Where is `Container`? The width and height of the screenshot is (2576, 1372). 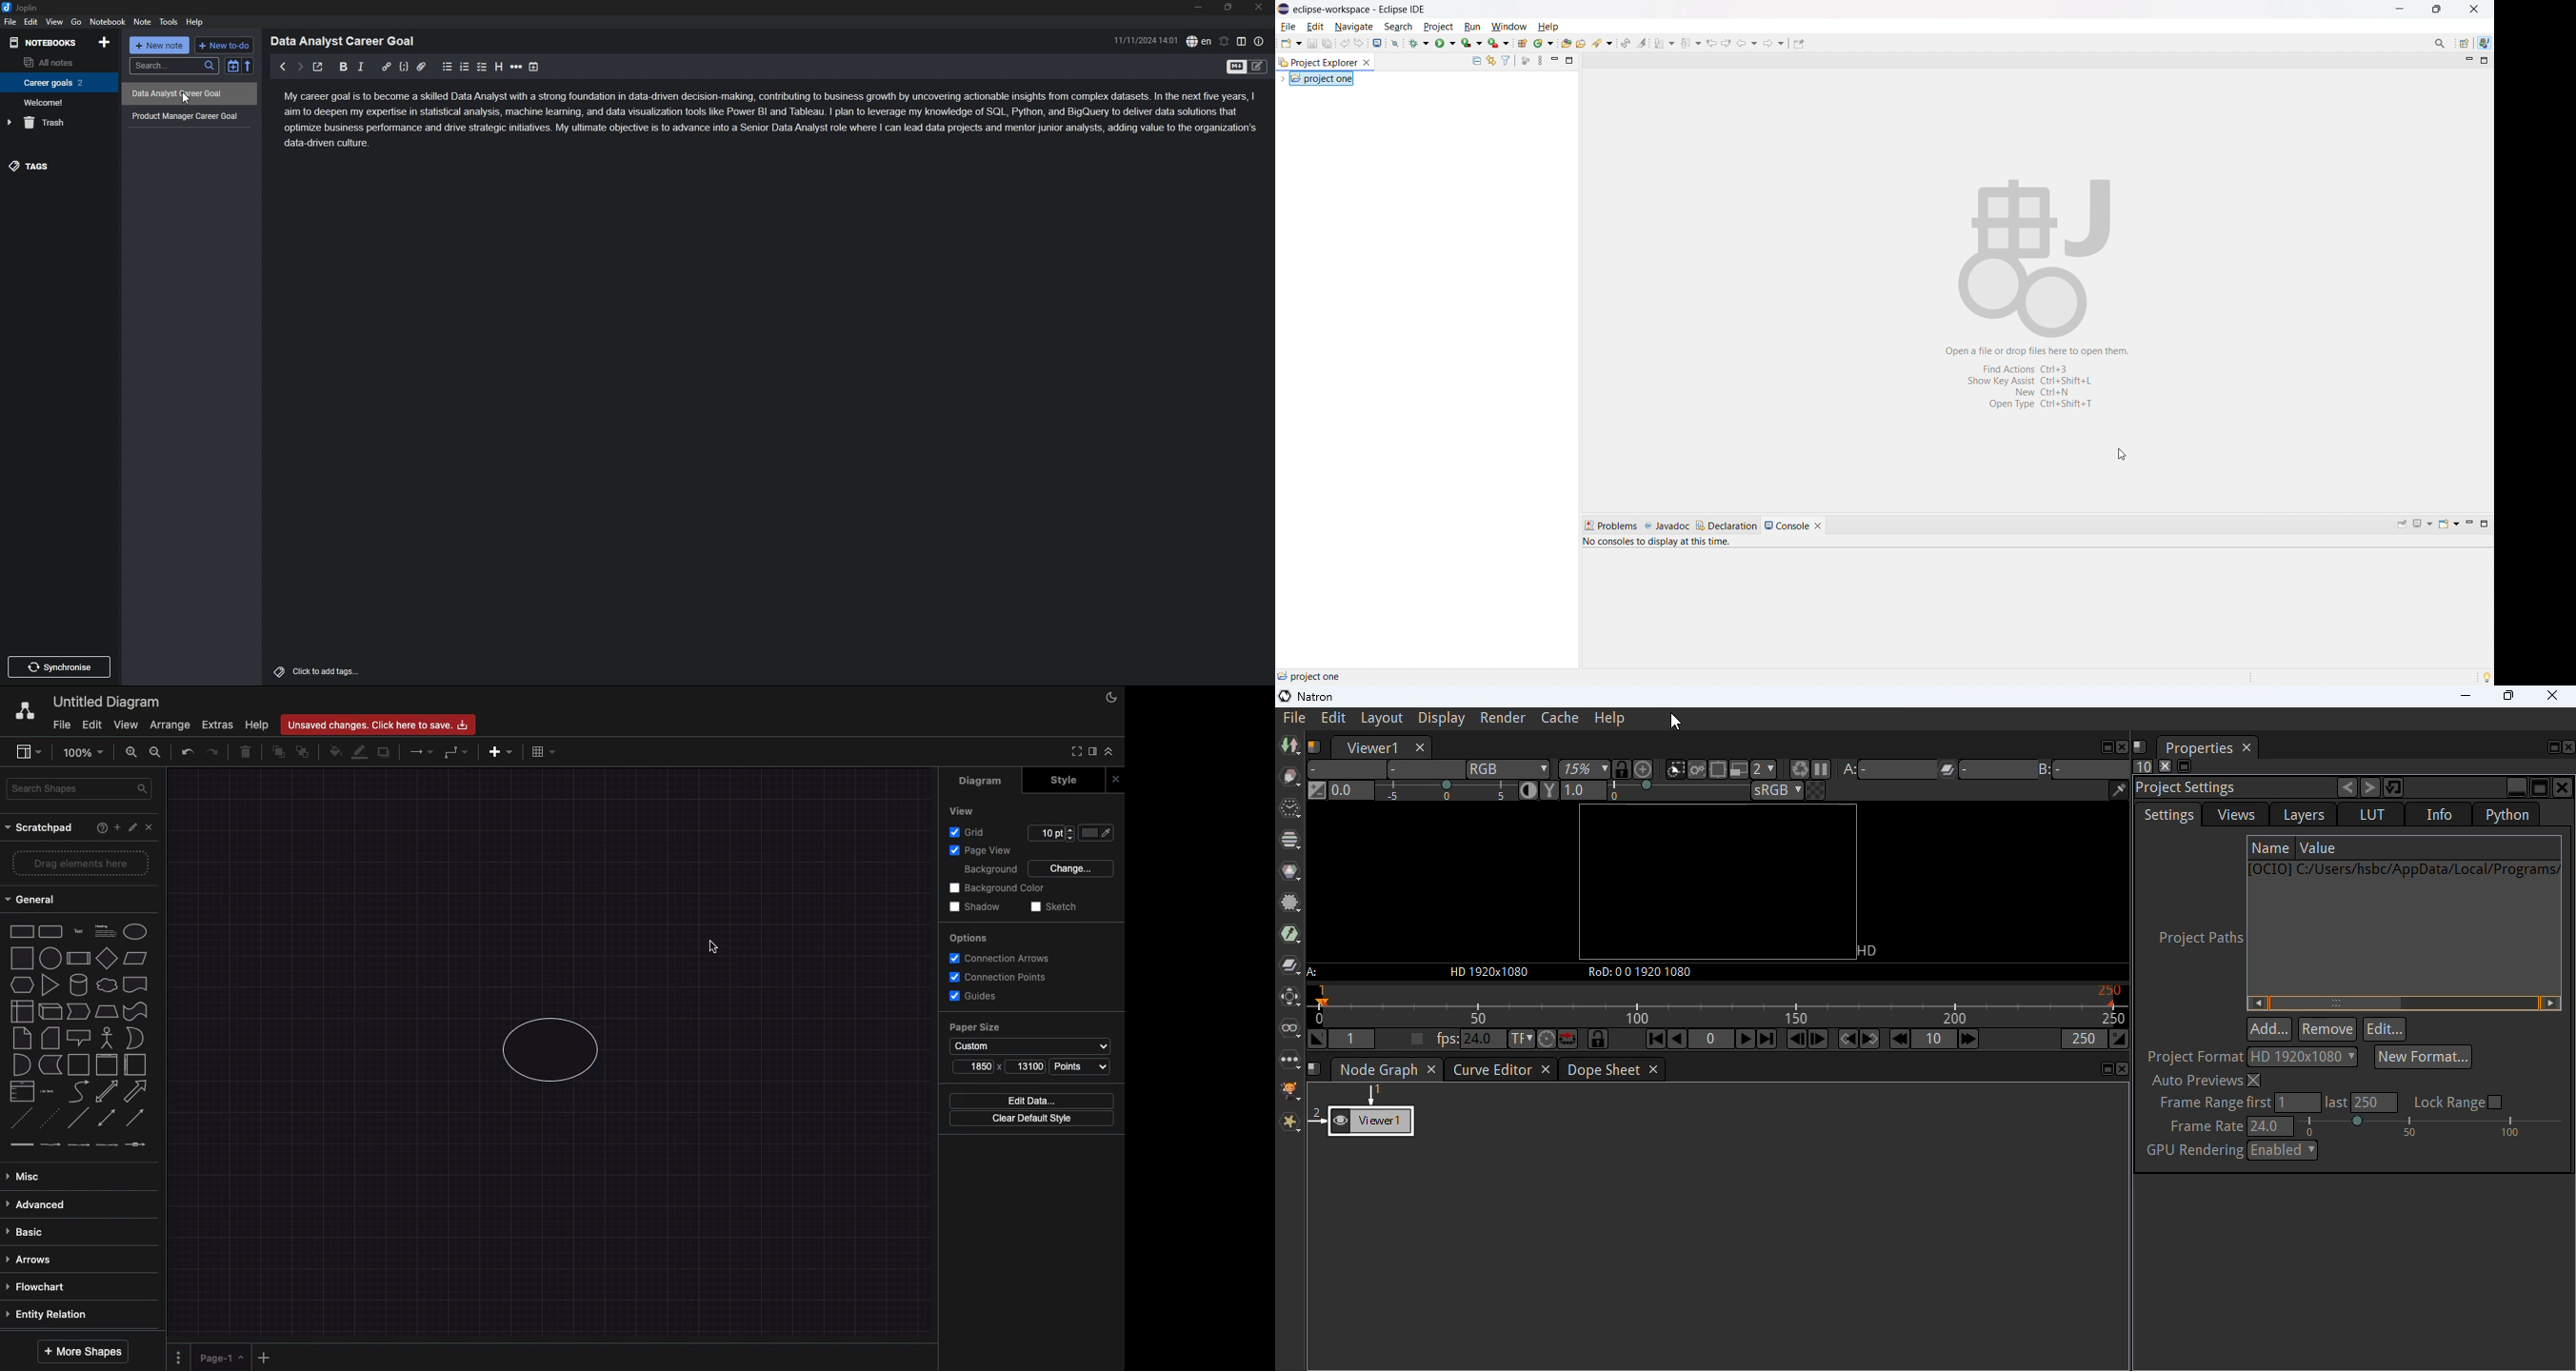 Container is located at coordinates (78, 1064).